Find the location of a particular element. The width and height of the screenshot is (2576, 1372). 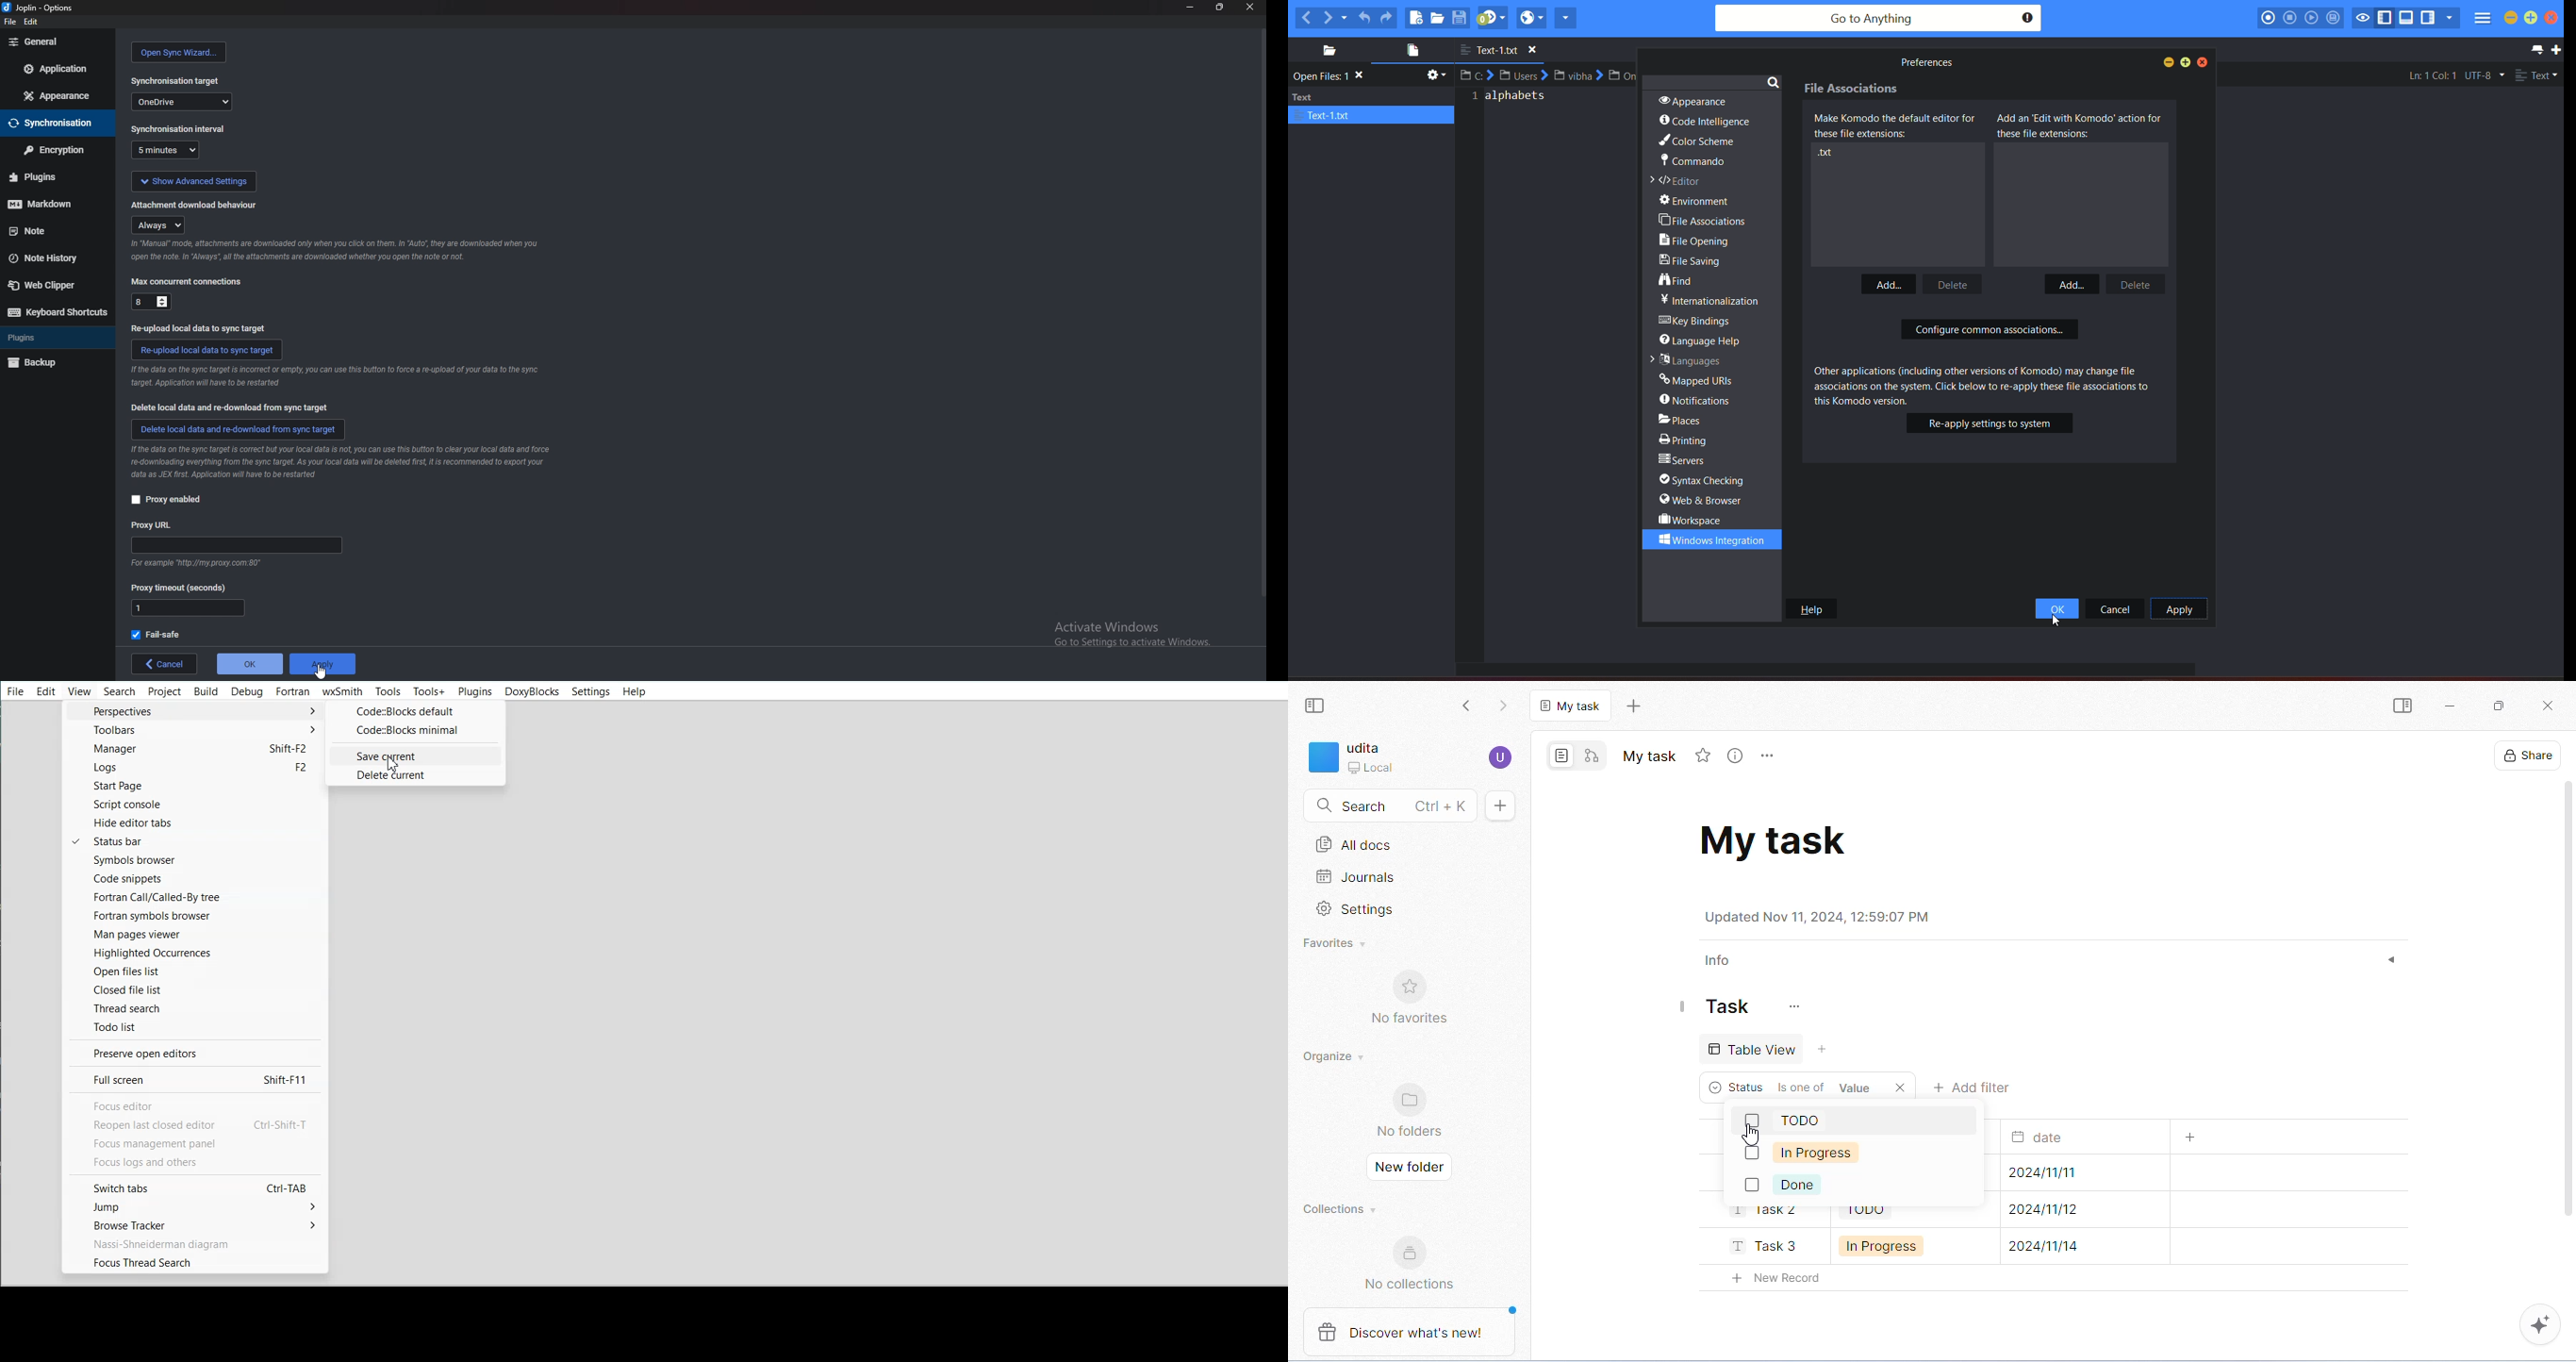

open sync wizard is located at coordinates (181, 52).